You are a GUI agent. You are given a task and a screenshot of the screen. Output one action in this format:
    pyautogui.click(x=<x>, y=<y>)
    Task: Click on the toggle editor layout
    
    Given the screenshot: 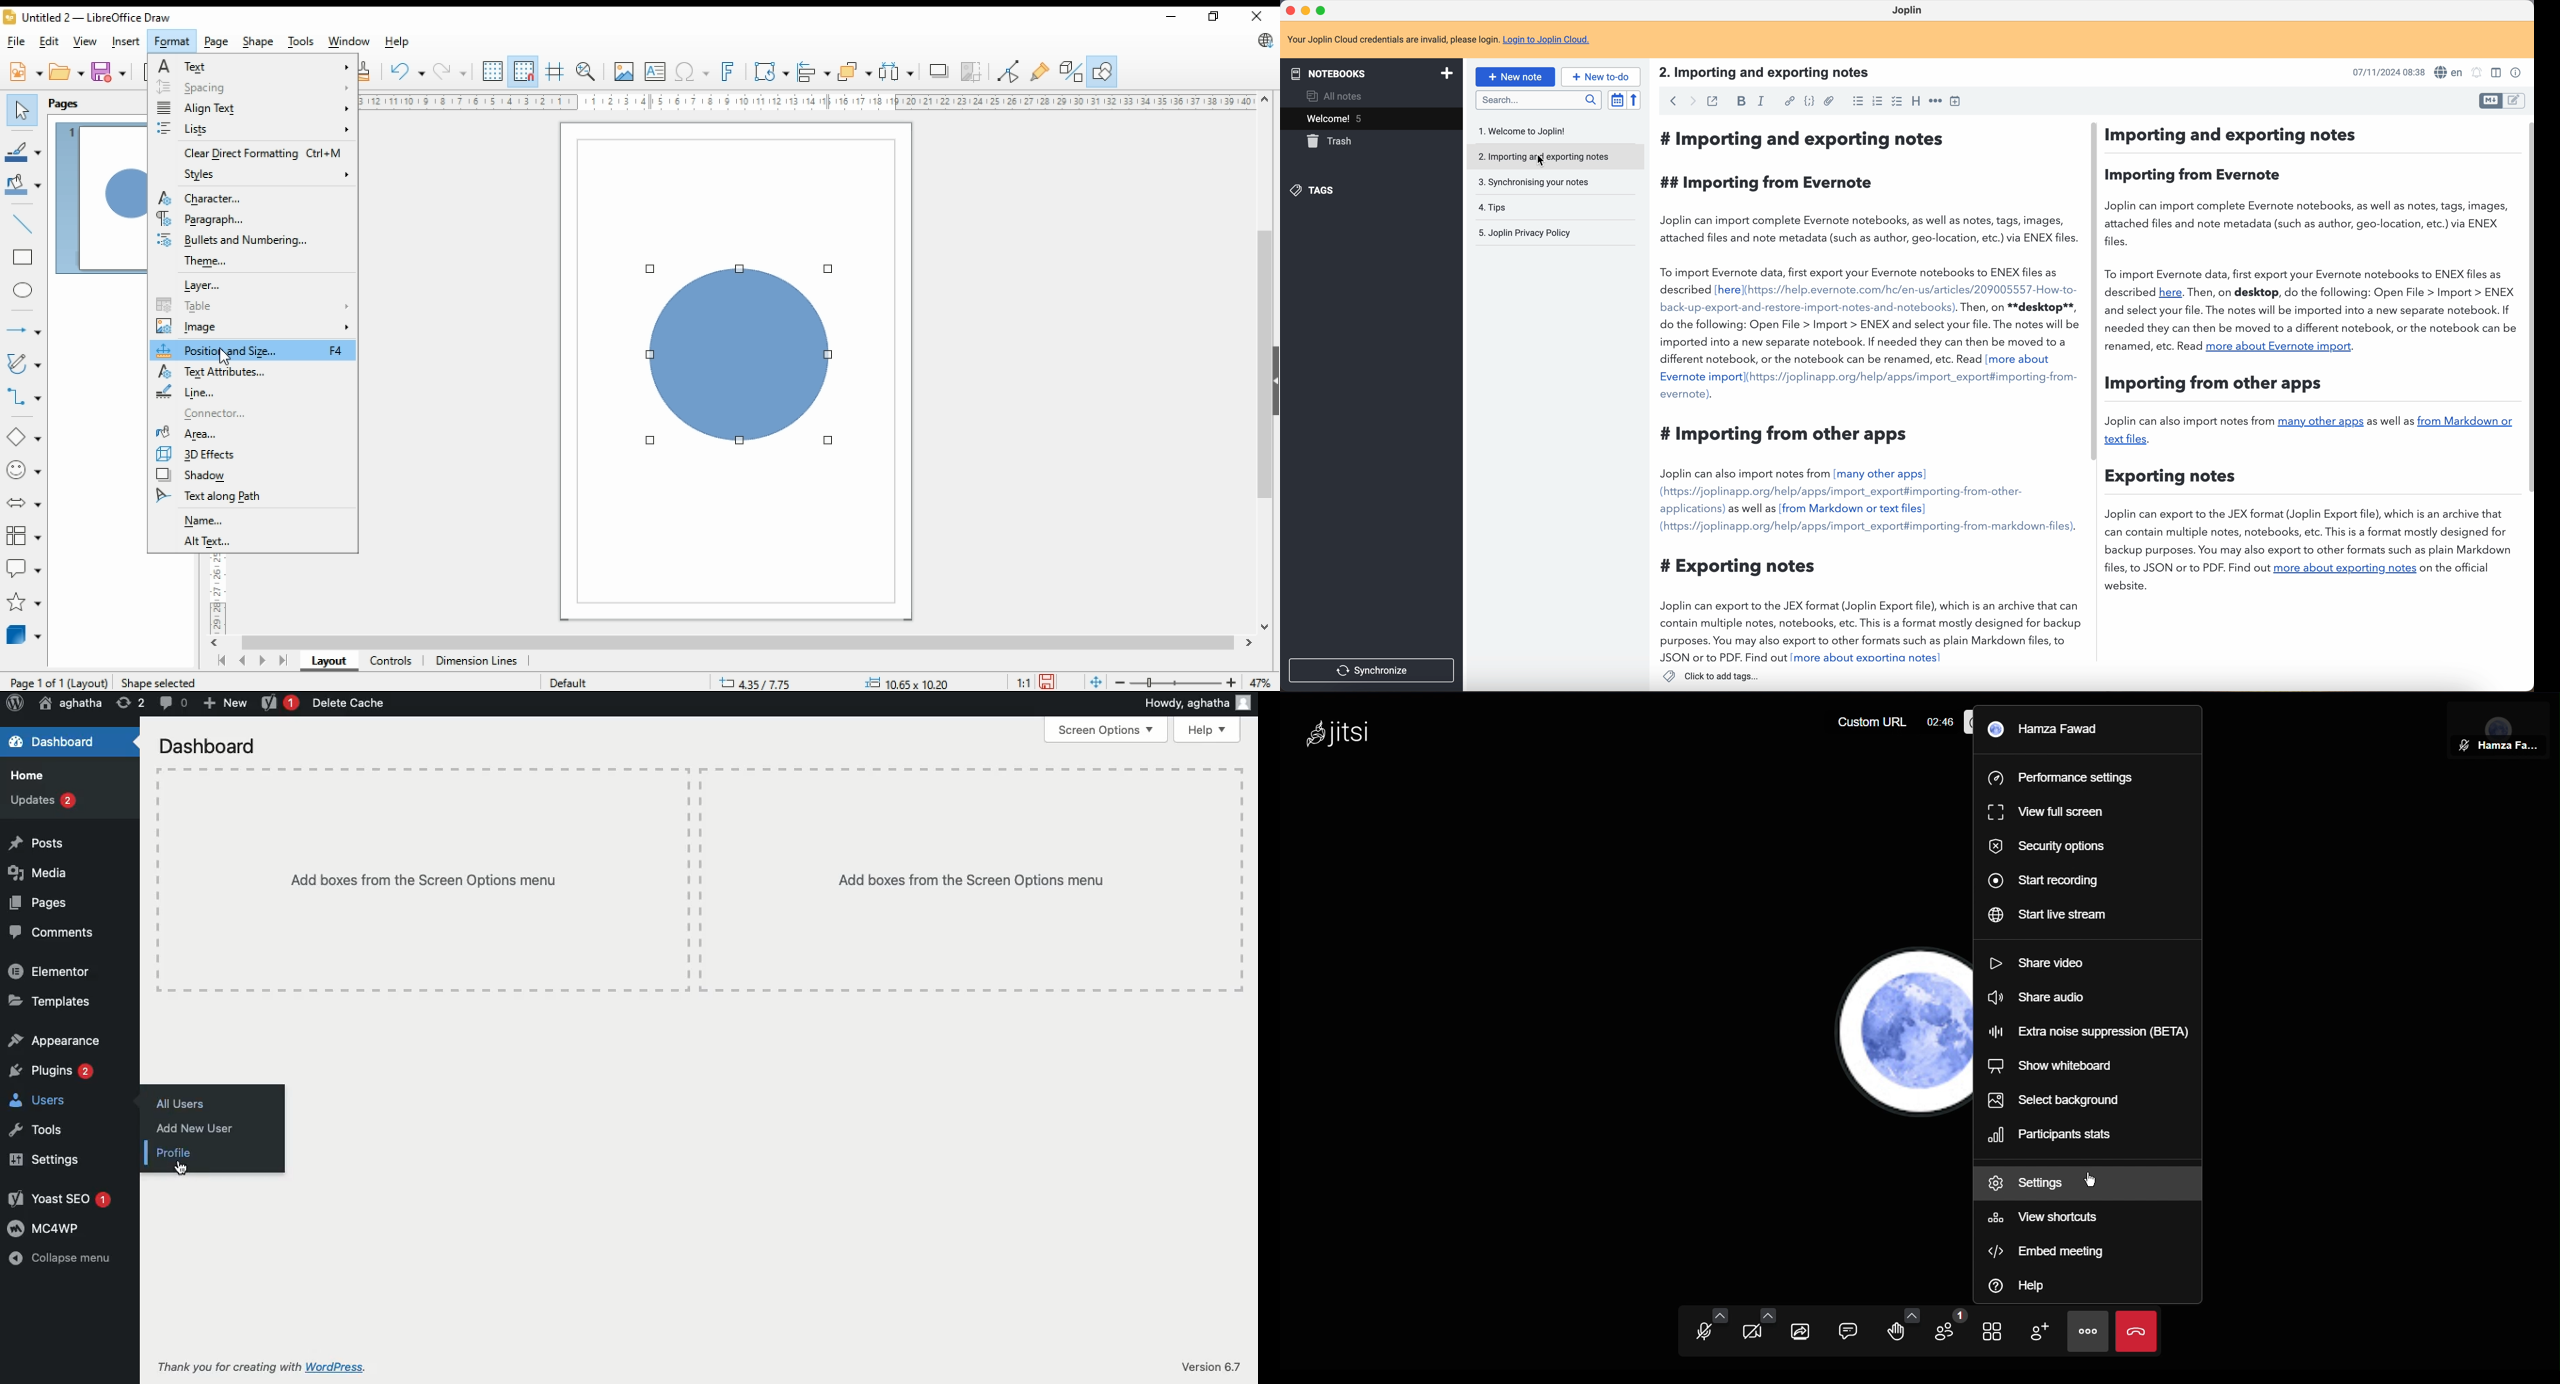 What is the action you would take?
    pyautogui.click(x=2514, y=100)
    